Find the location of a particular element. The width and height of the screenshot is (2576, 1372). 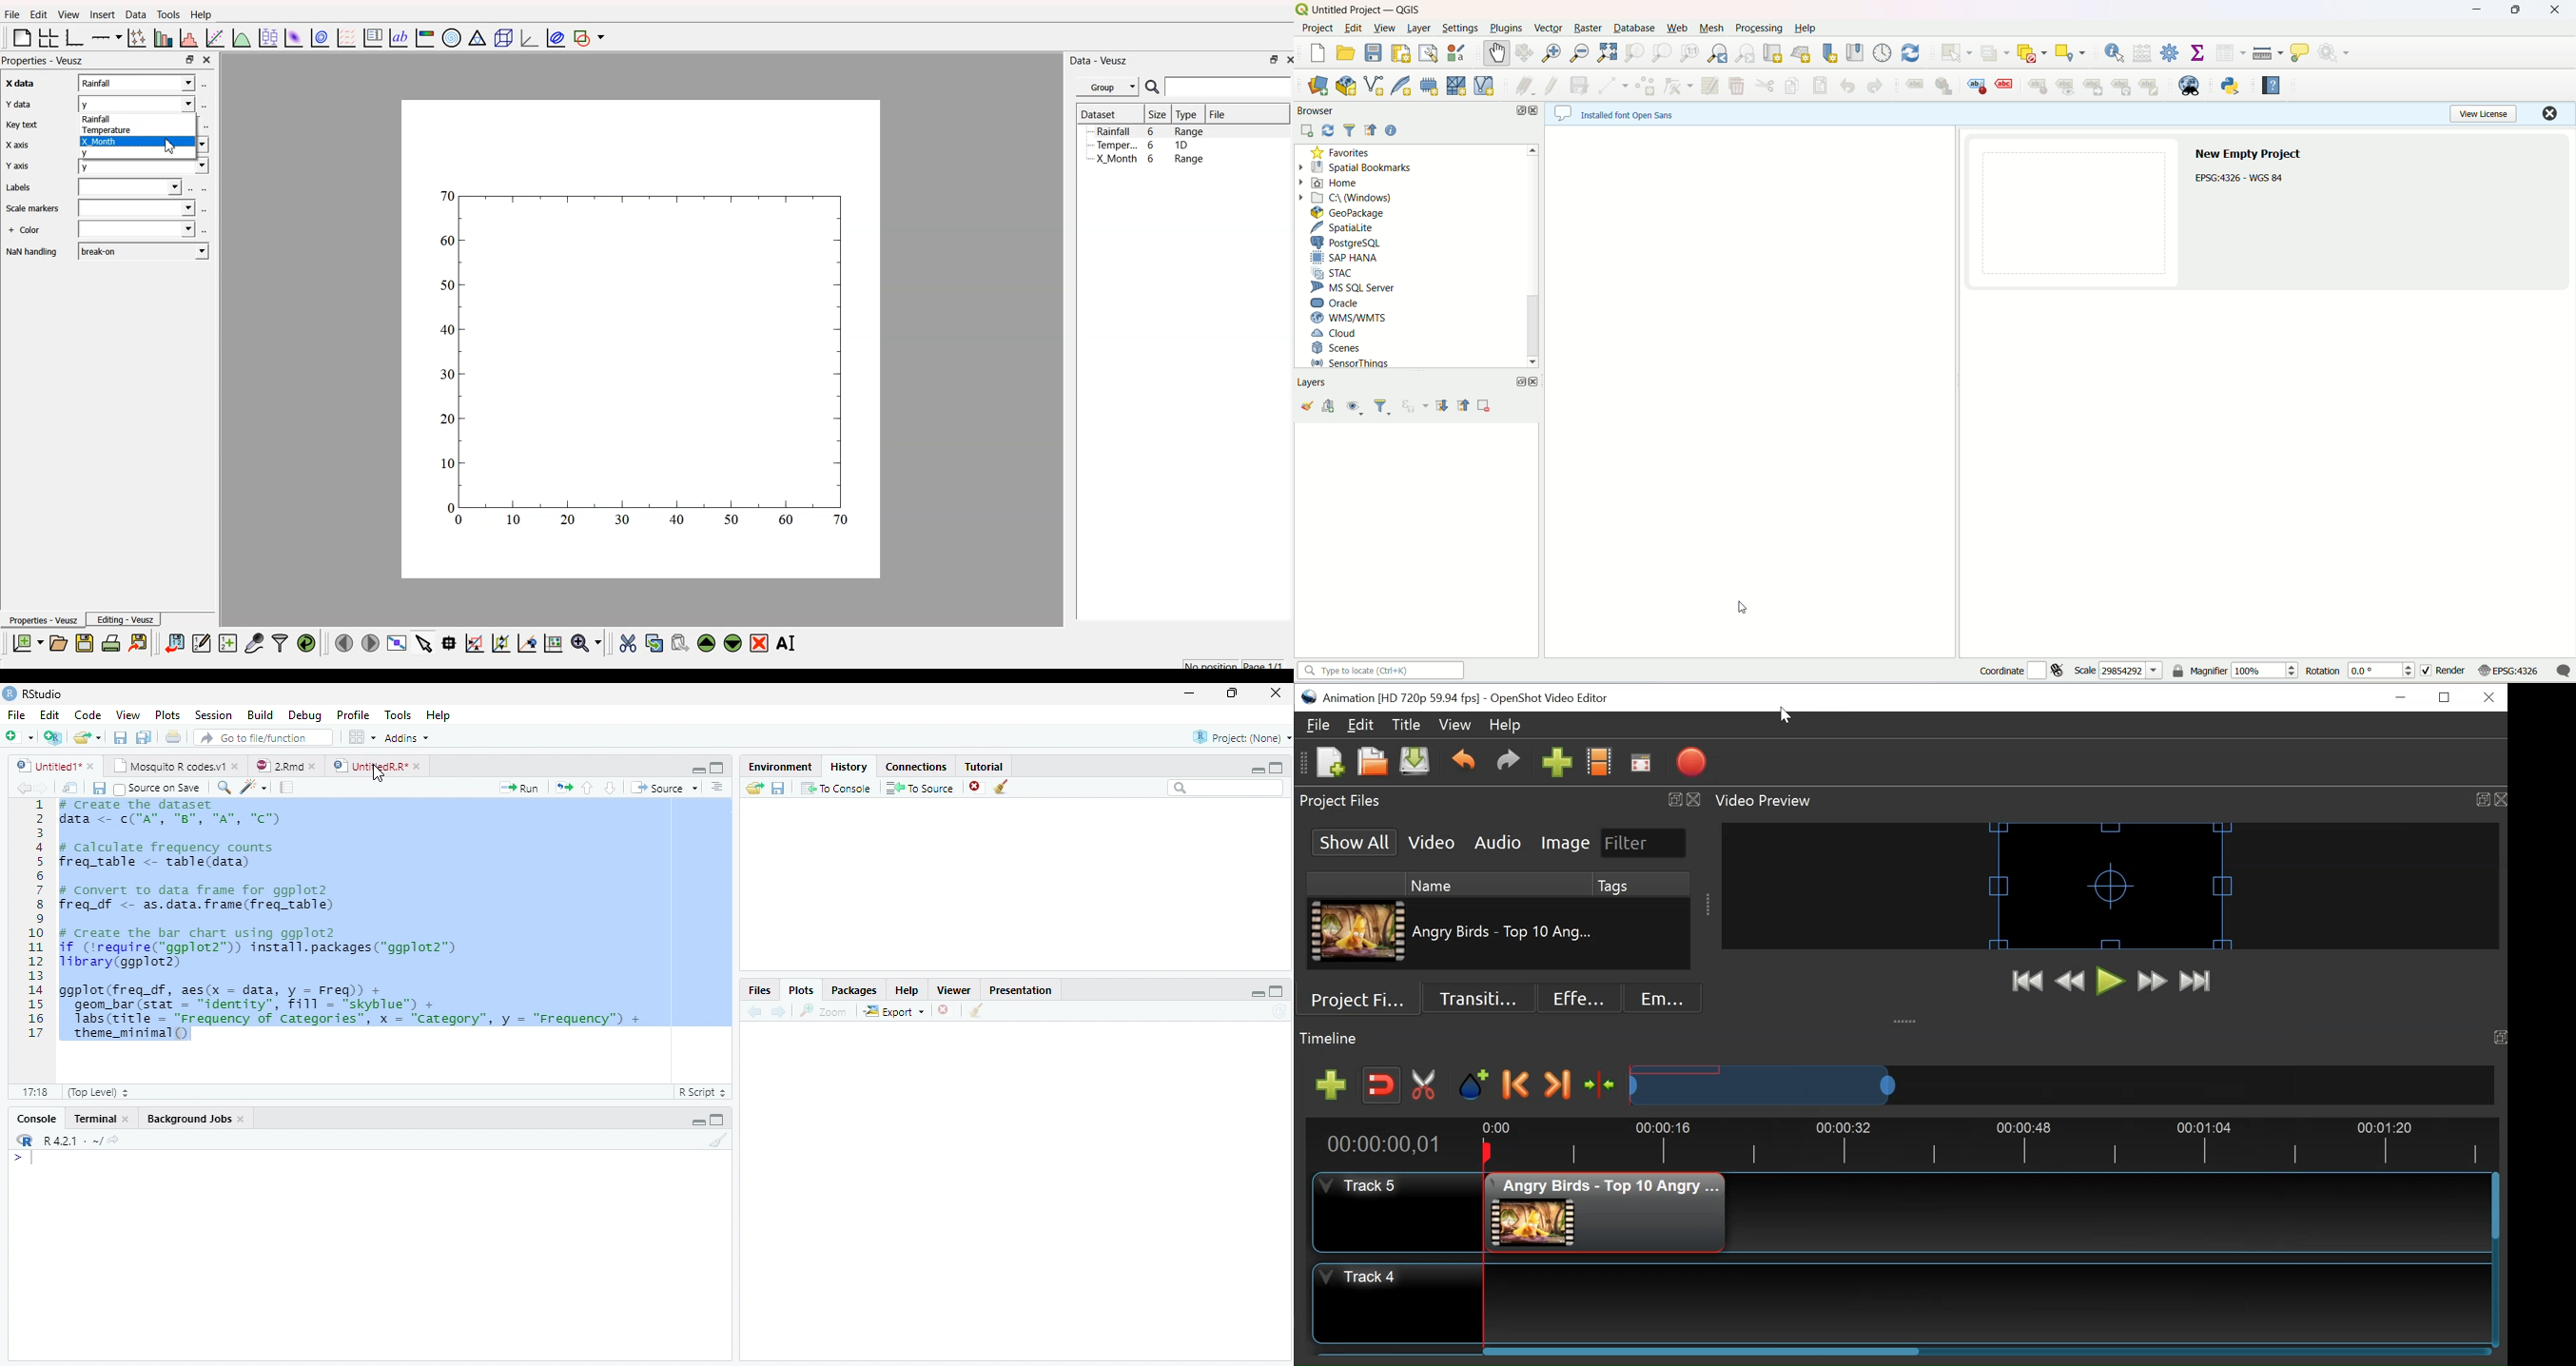

View is located at coordinates (65, 15).